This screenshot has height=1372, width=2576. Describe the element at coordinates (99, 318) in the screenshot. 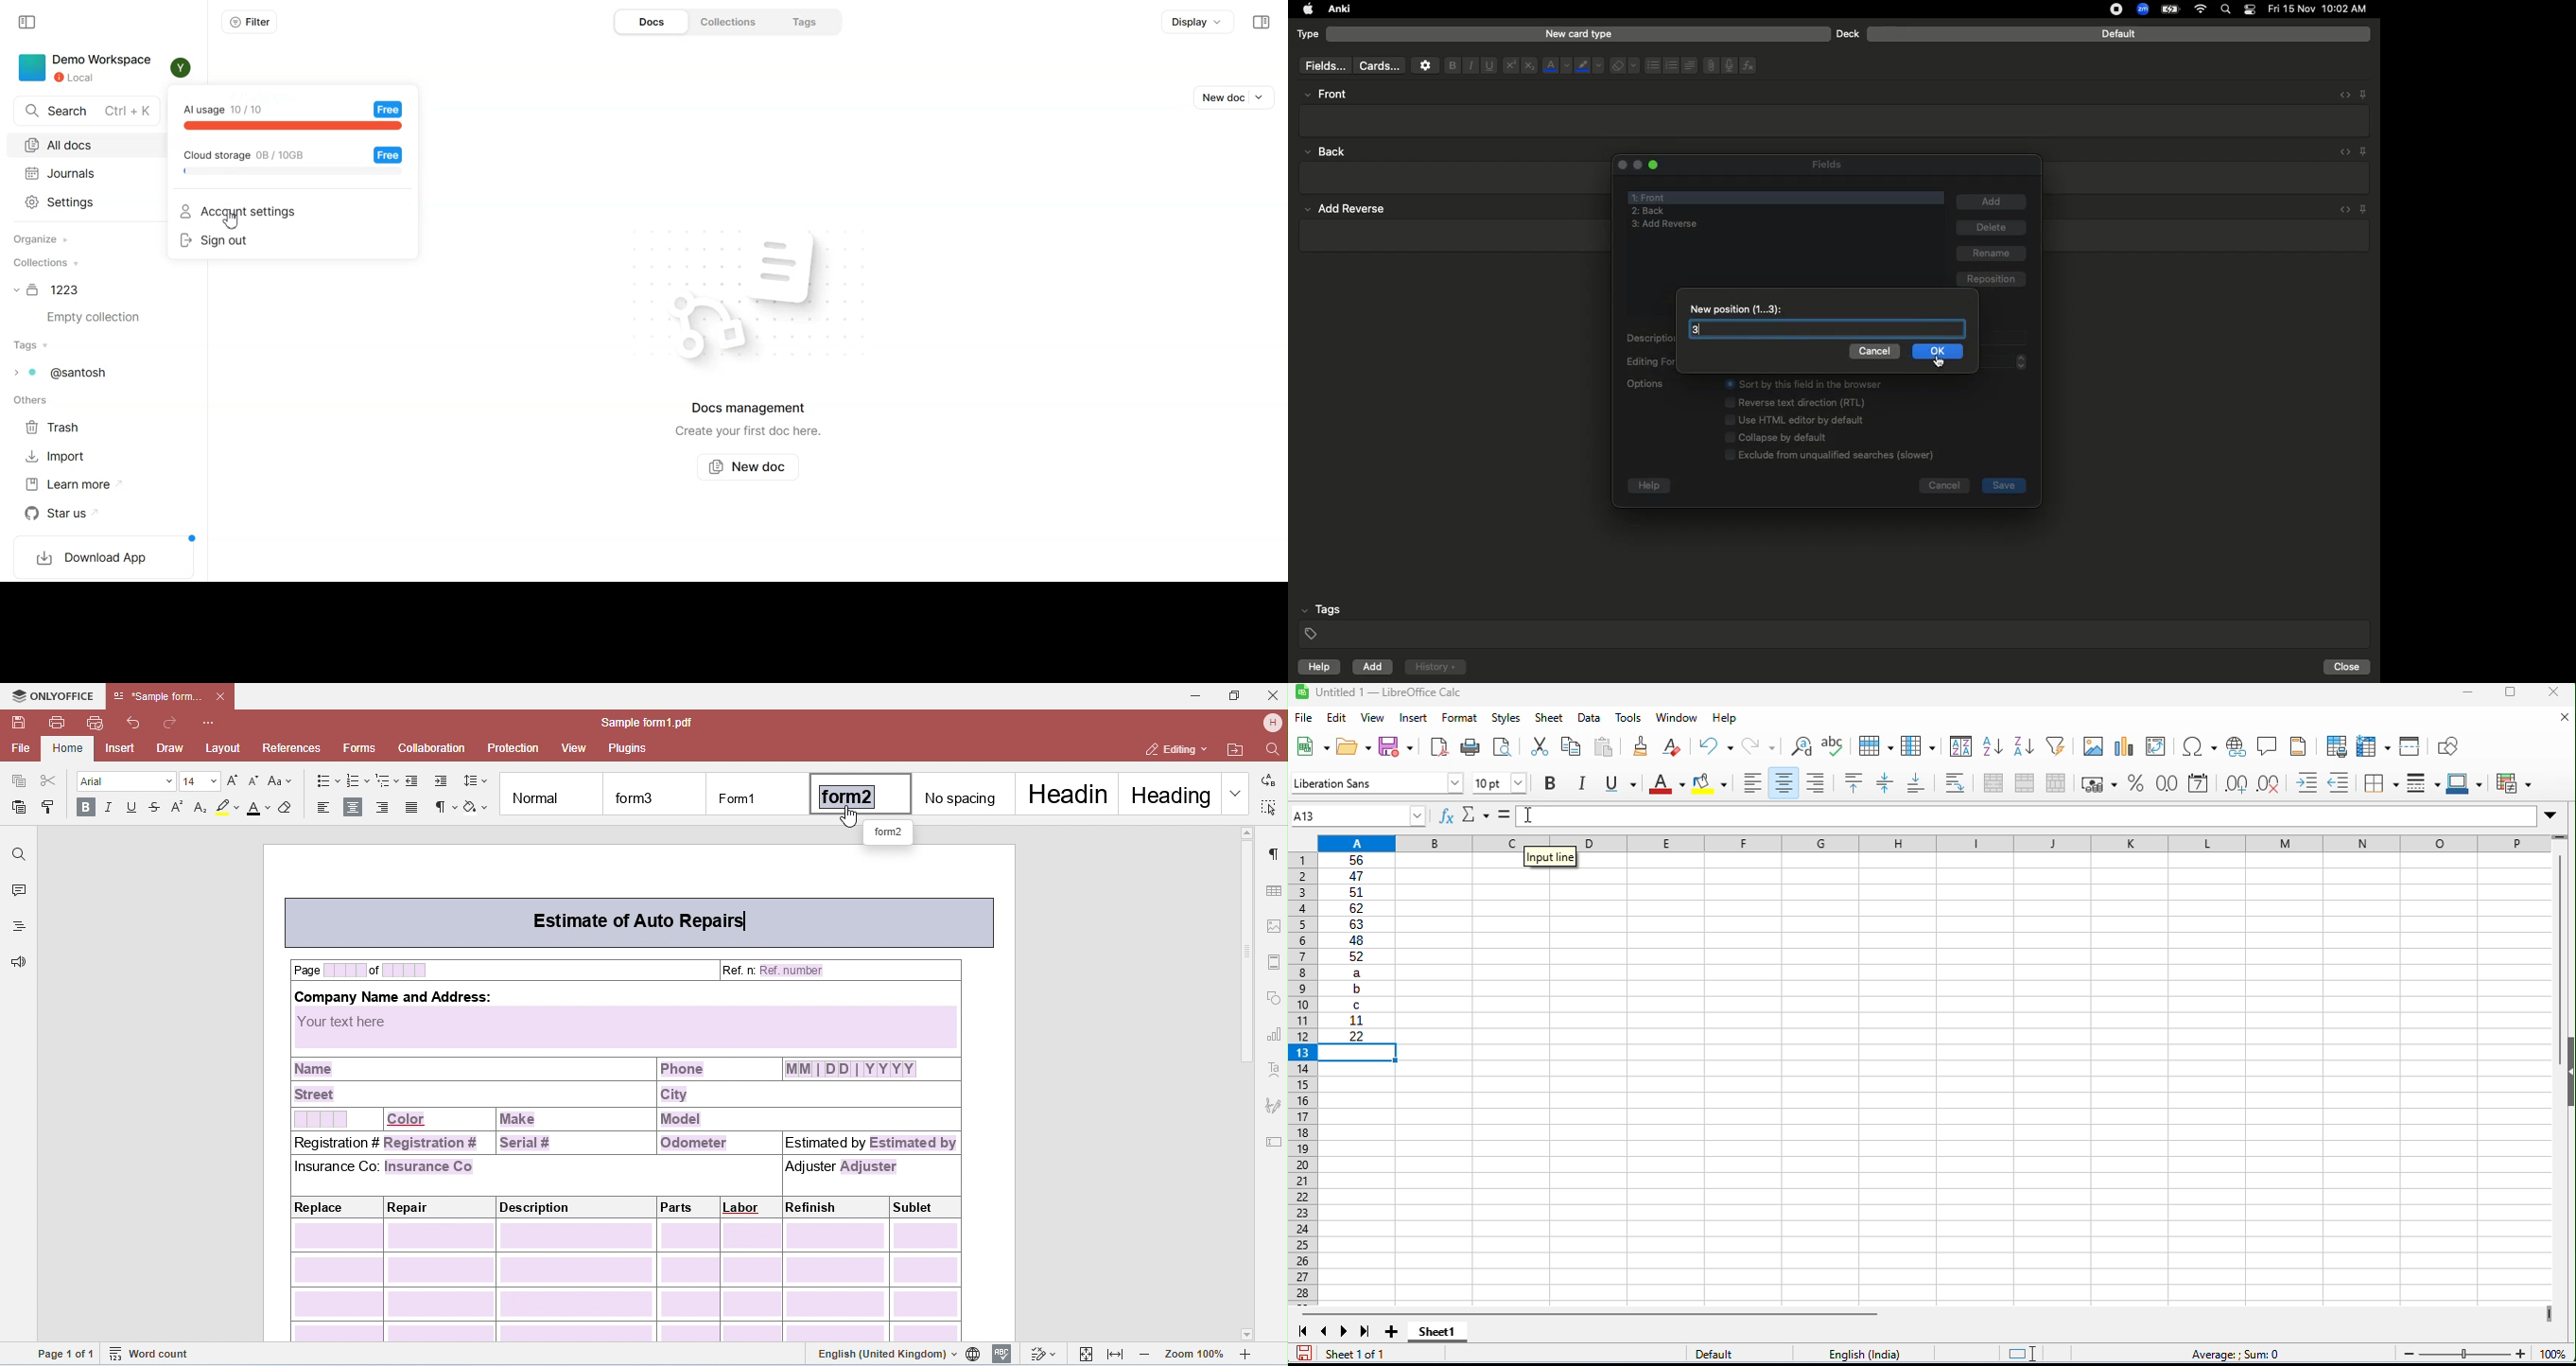

I see `empty collection` at that location.